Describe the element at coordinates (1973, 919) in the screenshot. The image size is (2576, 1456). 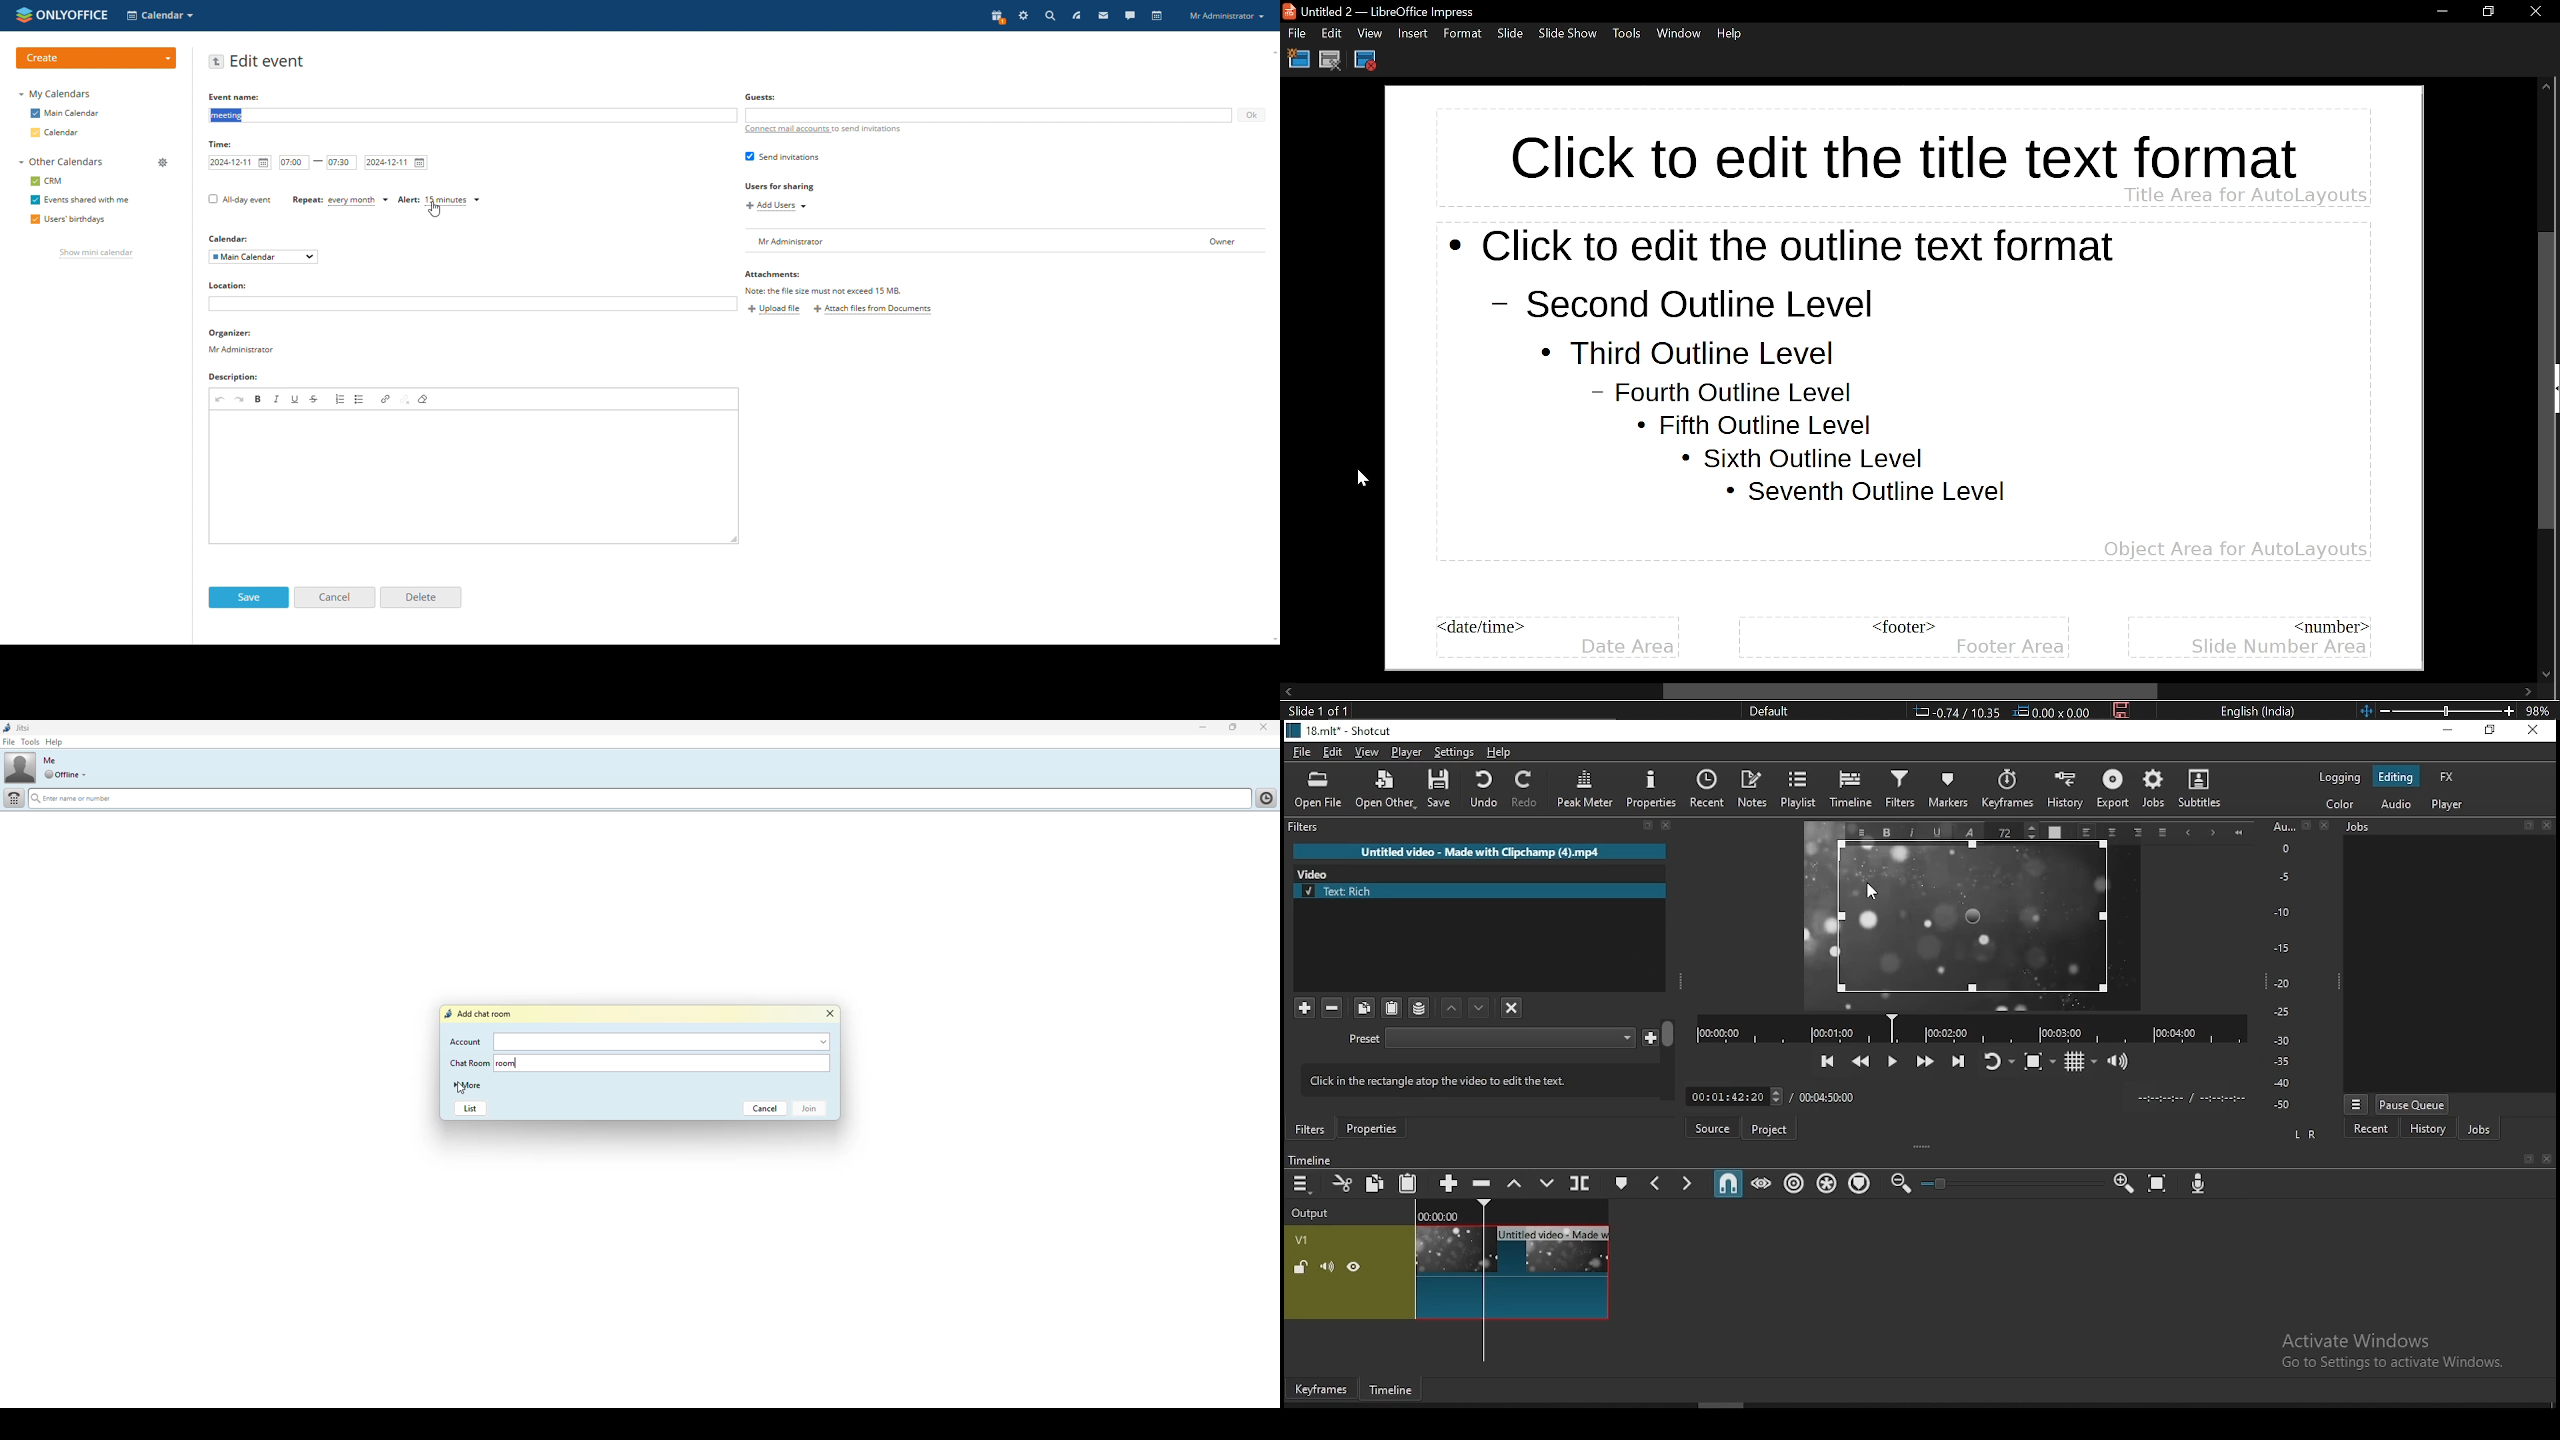
I see `text box` at that location.